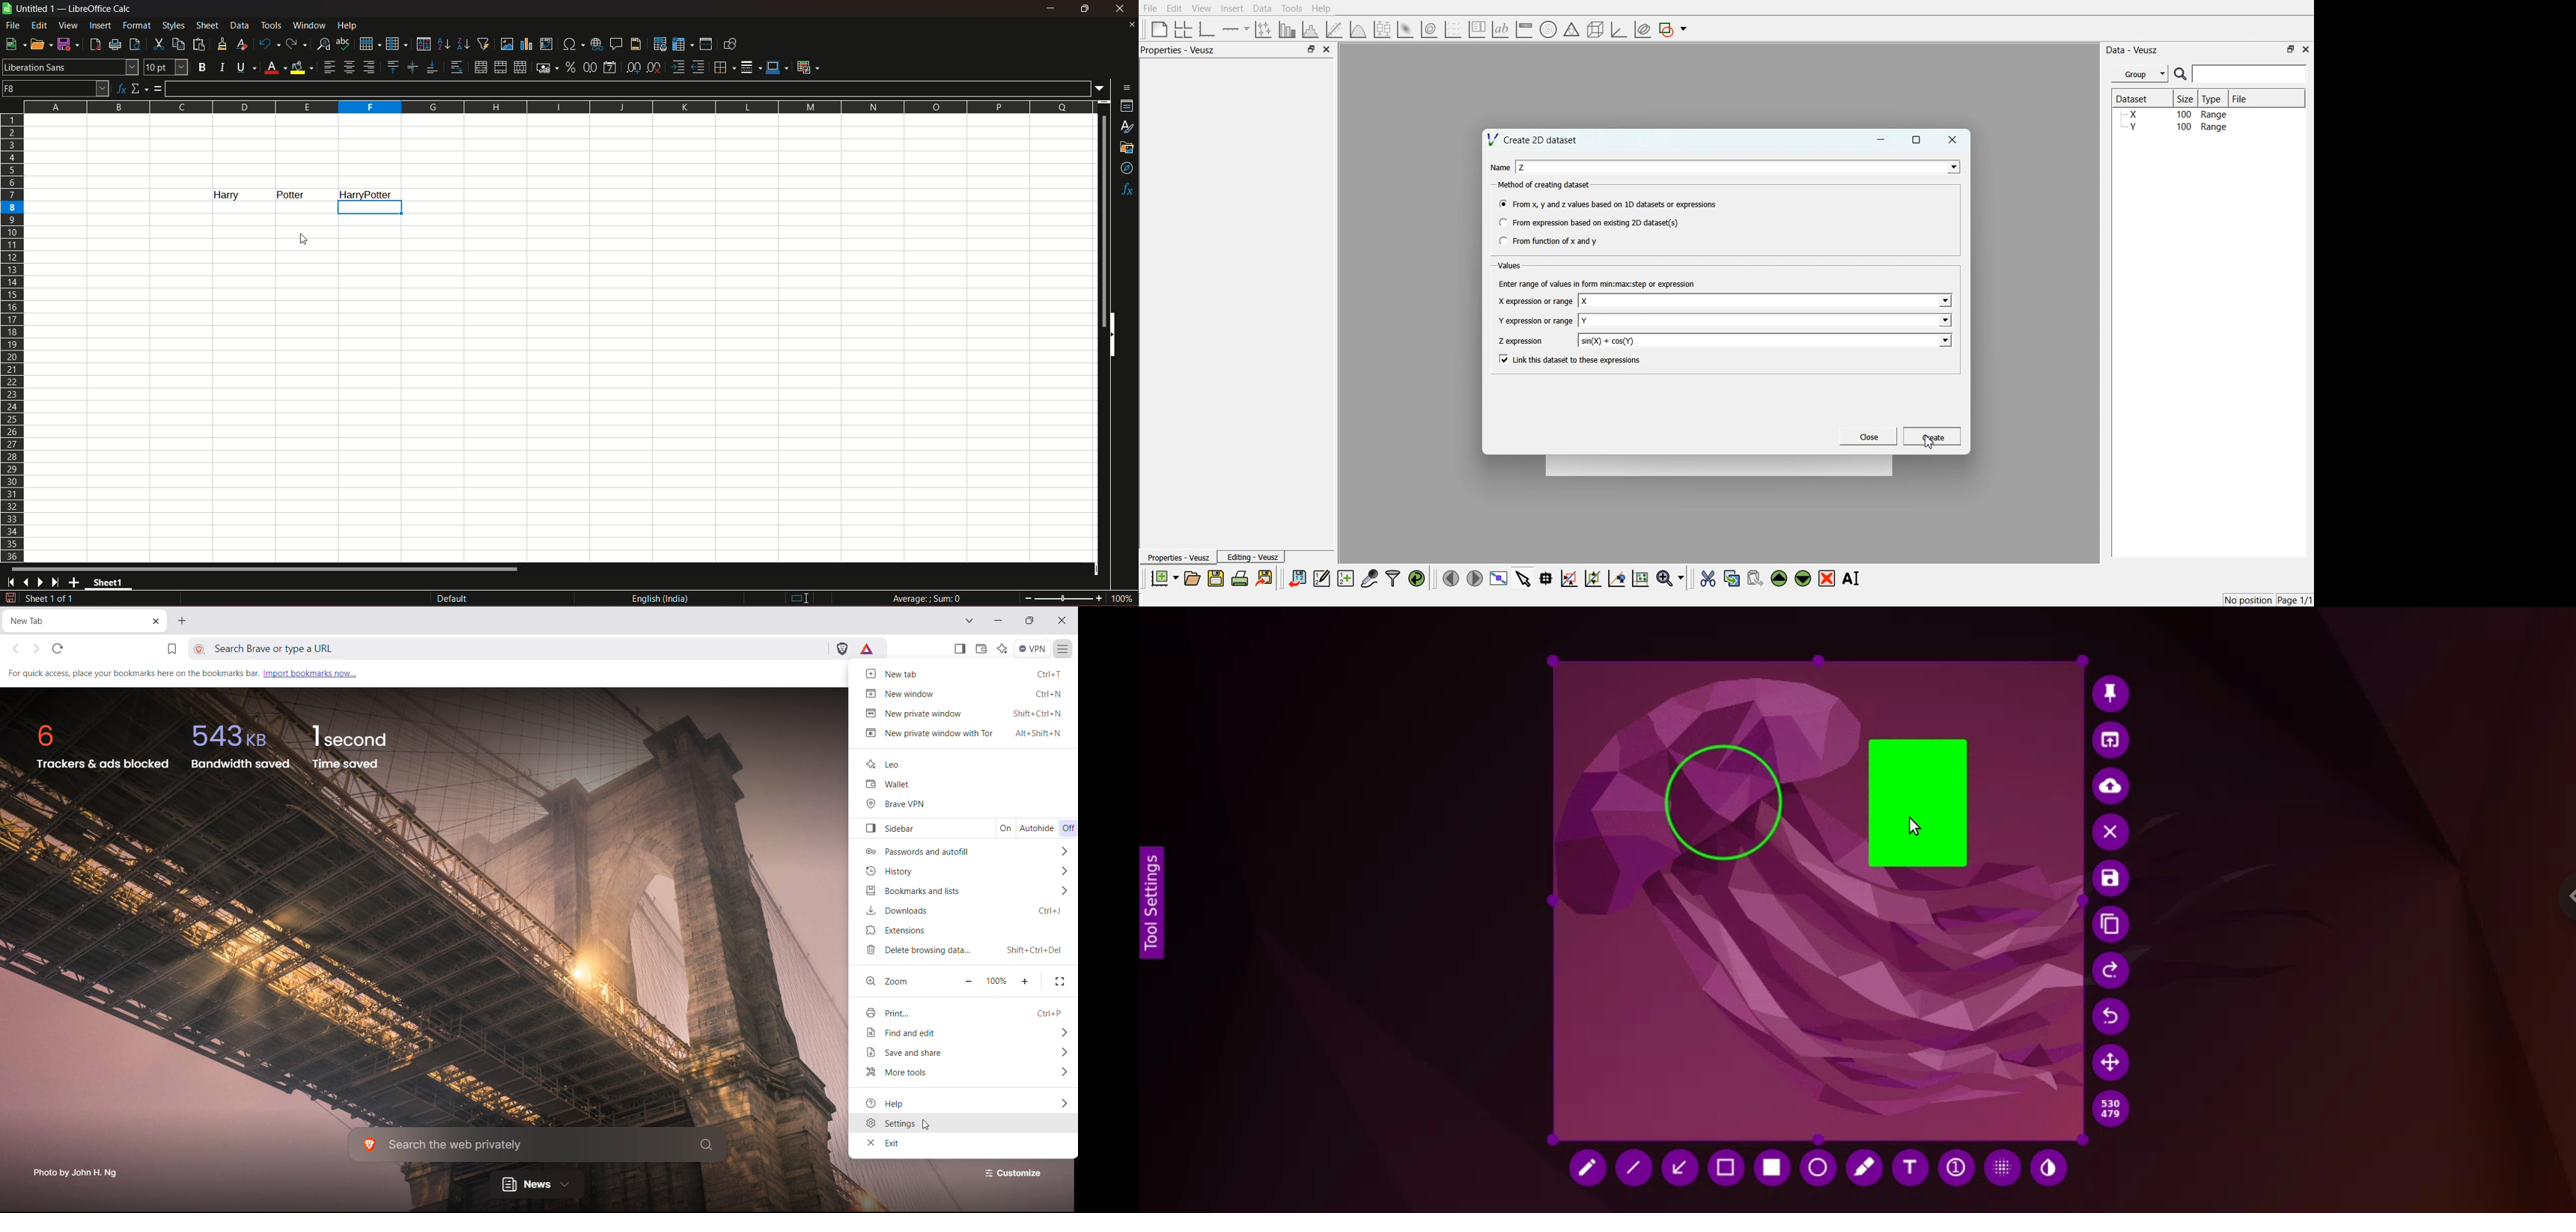 This screenshot has height=1232, width=2576. Describe the element at coordinates (39, 44) in the screenshot. I see `open` at that location.